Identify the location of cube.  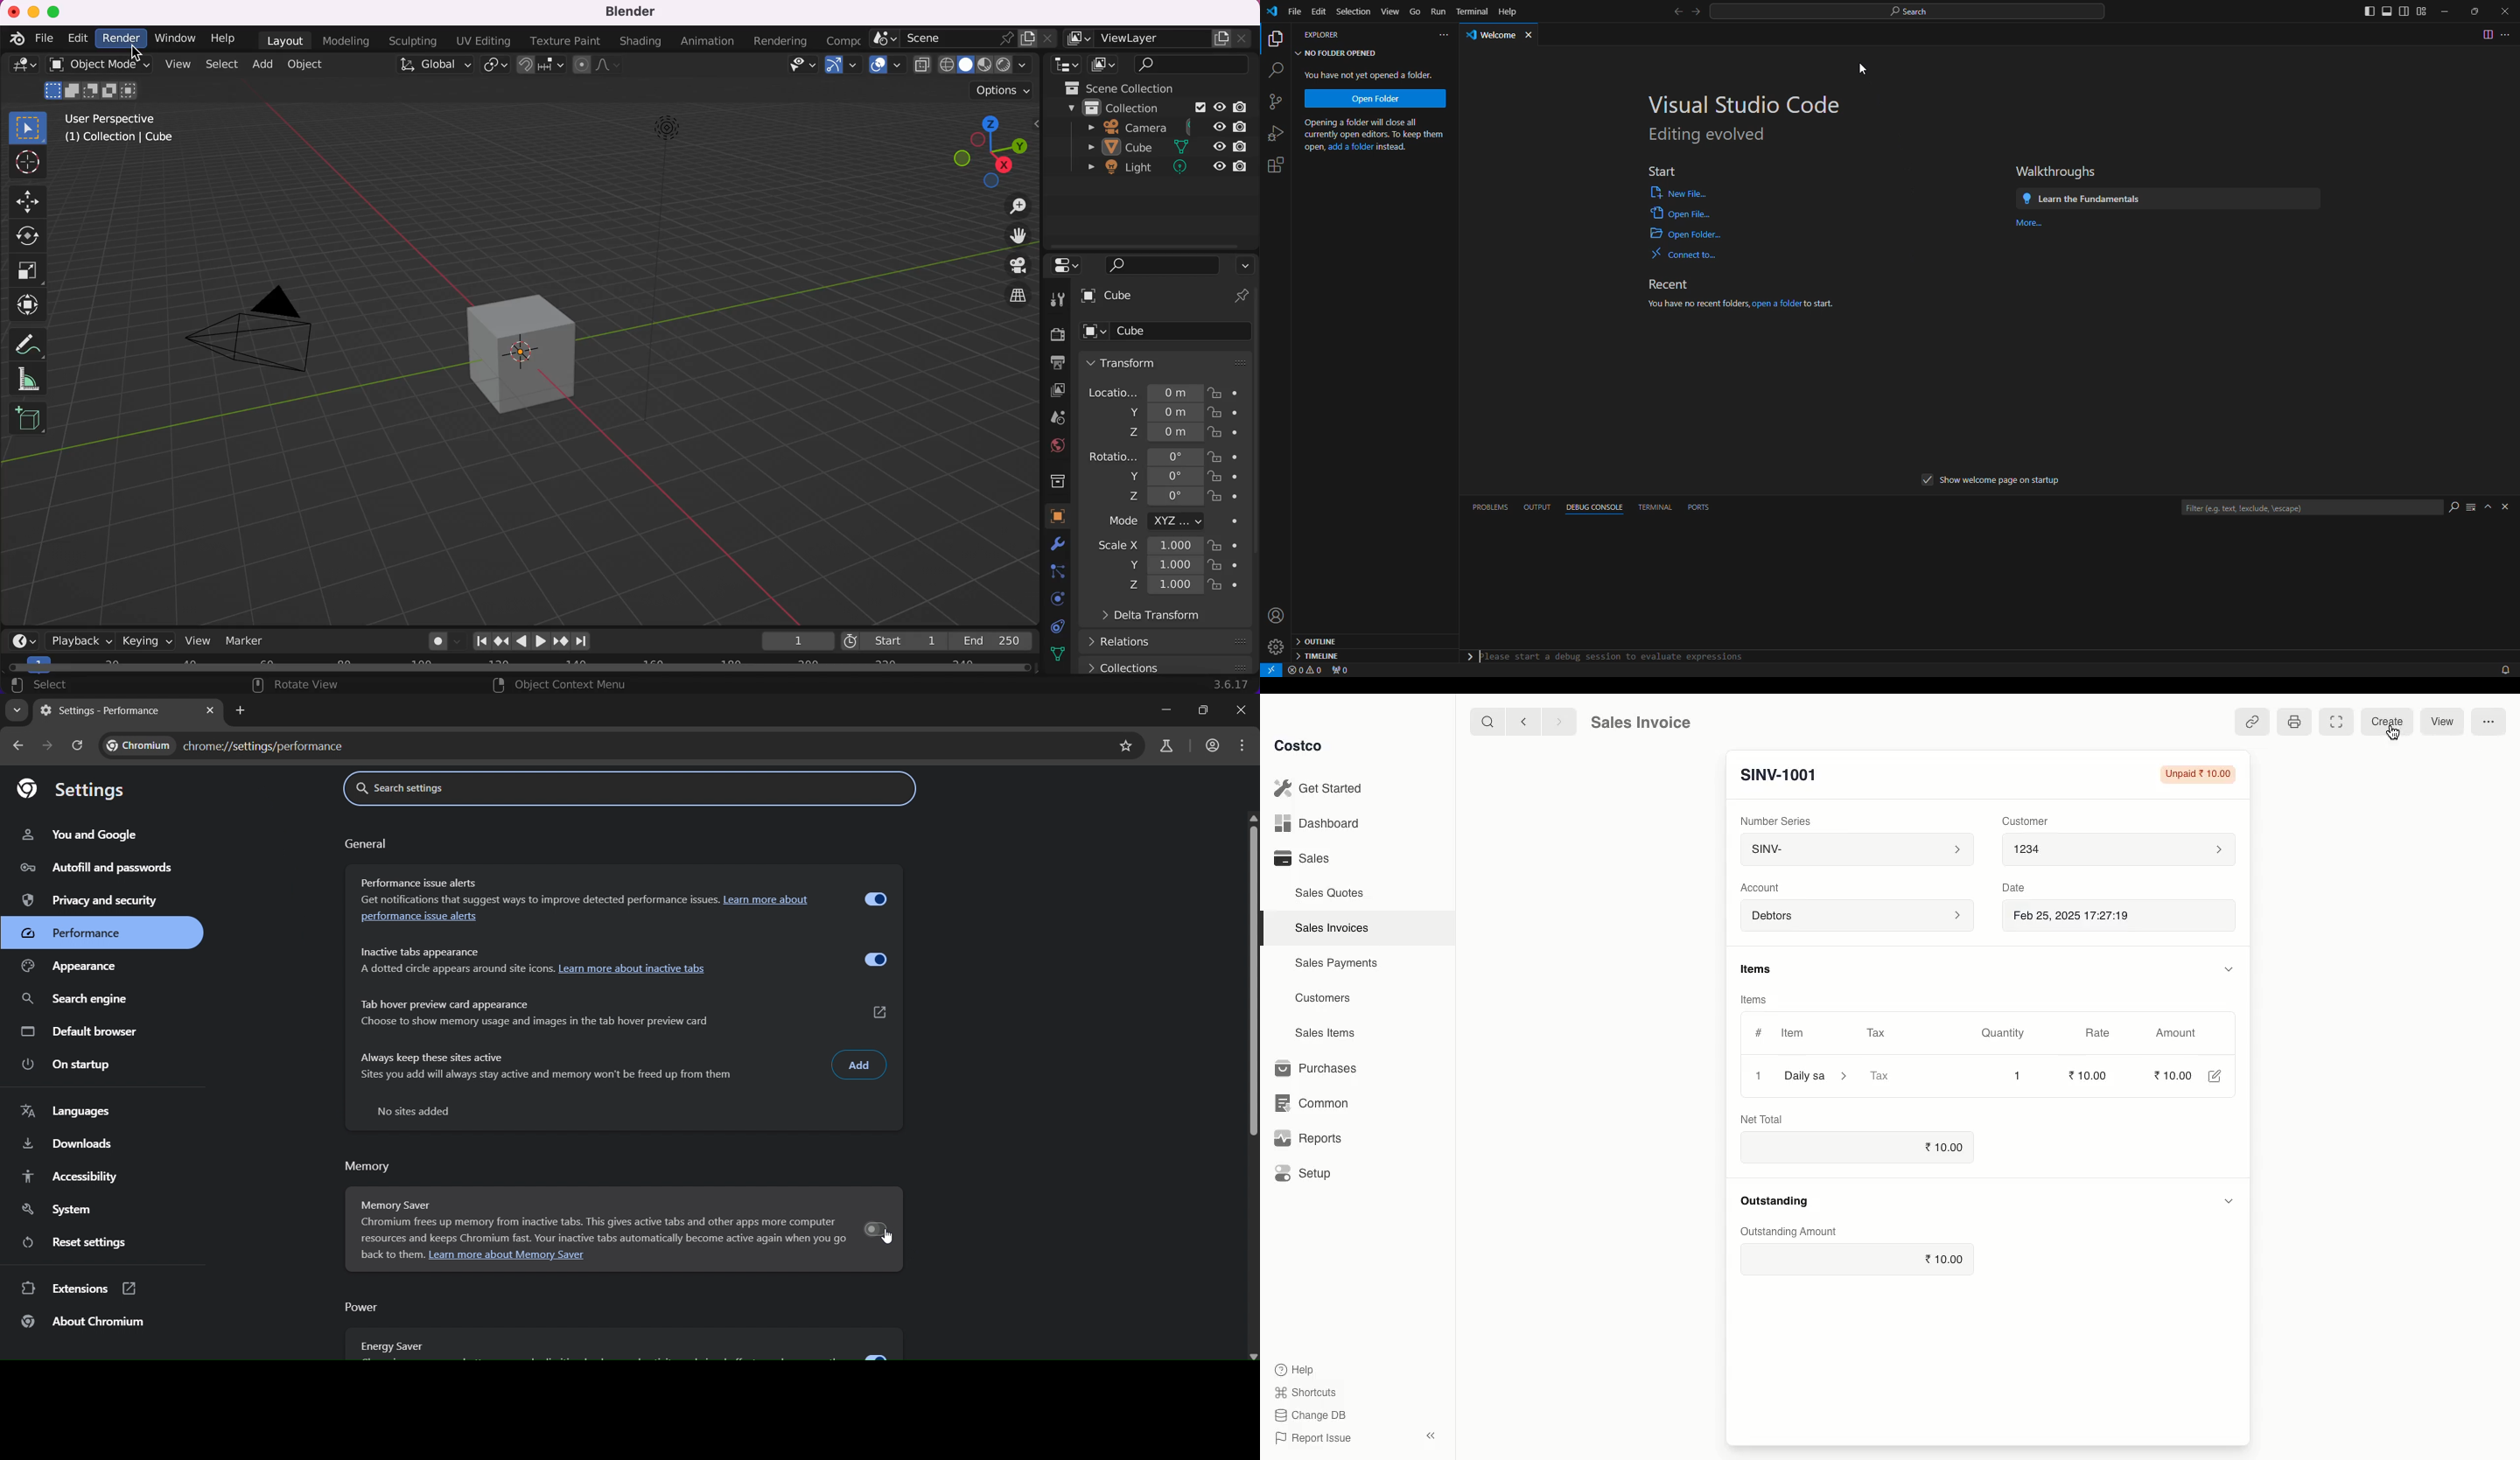
(1166, 297).